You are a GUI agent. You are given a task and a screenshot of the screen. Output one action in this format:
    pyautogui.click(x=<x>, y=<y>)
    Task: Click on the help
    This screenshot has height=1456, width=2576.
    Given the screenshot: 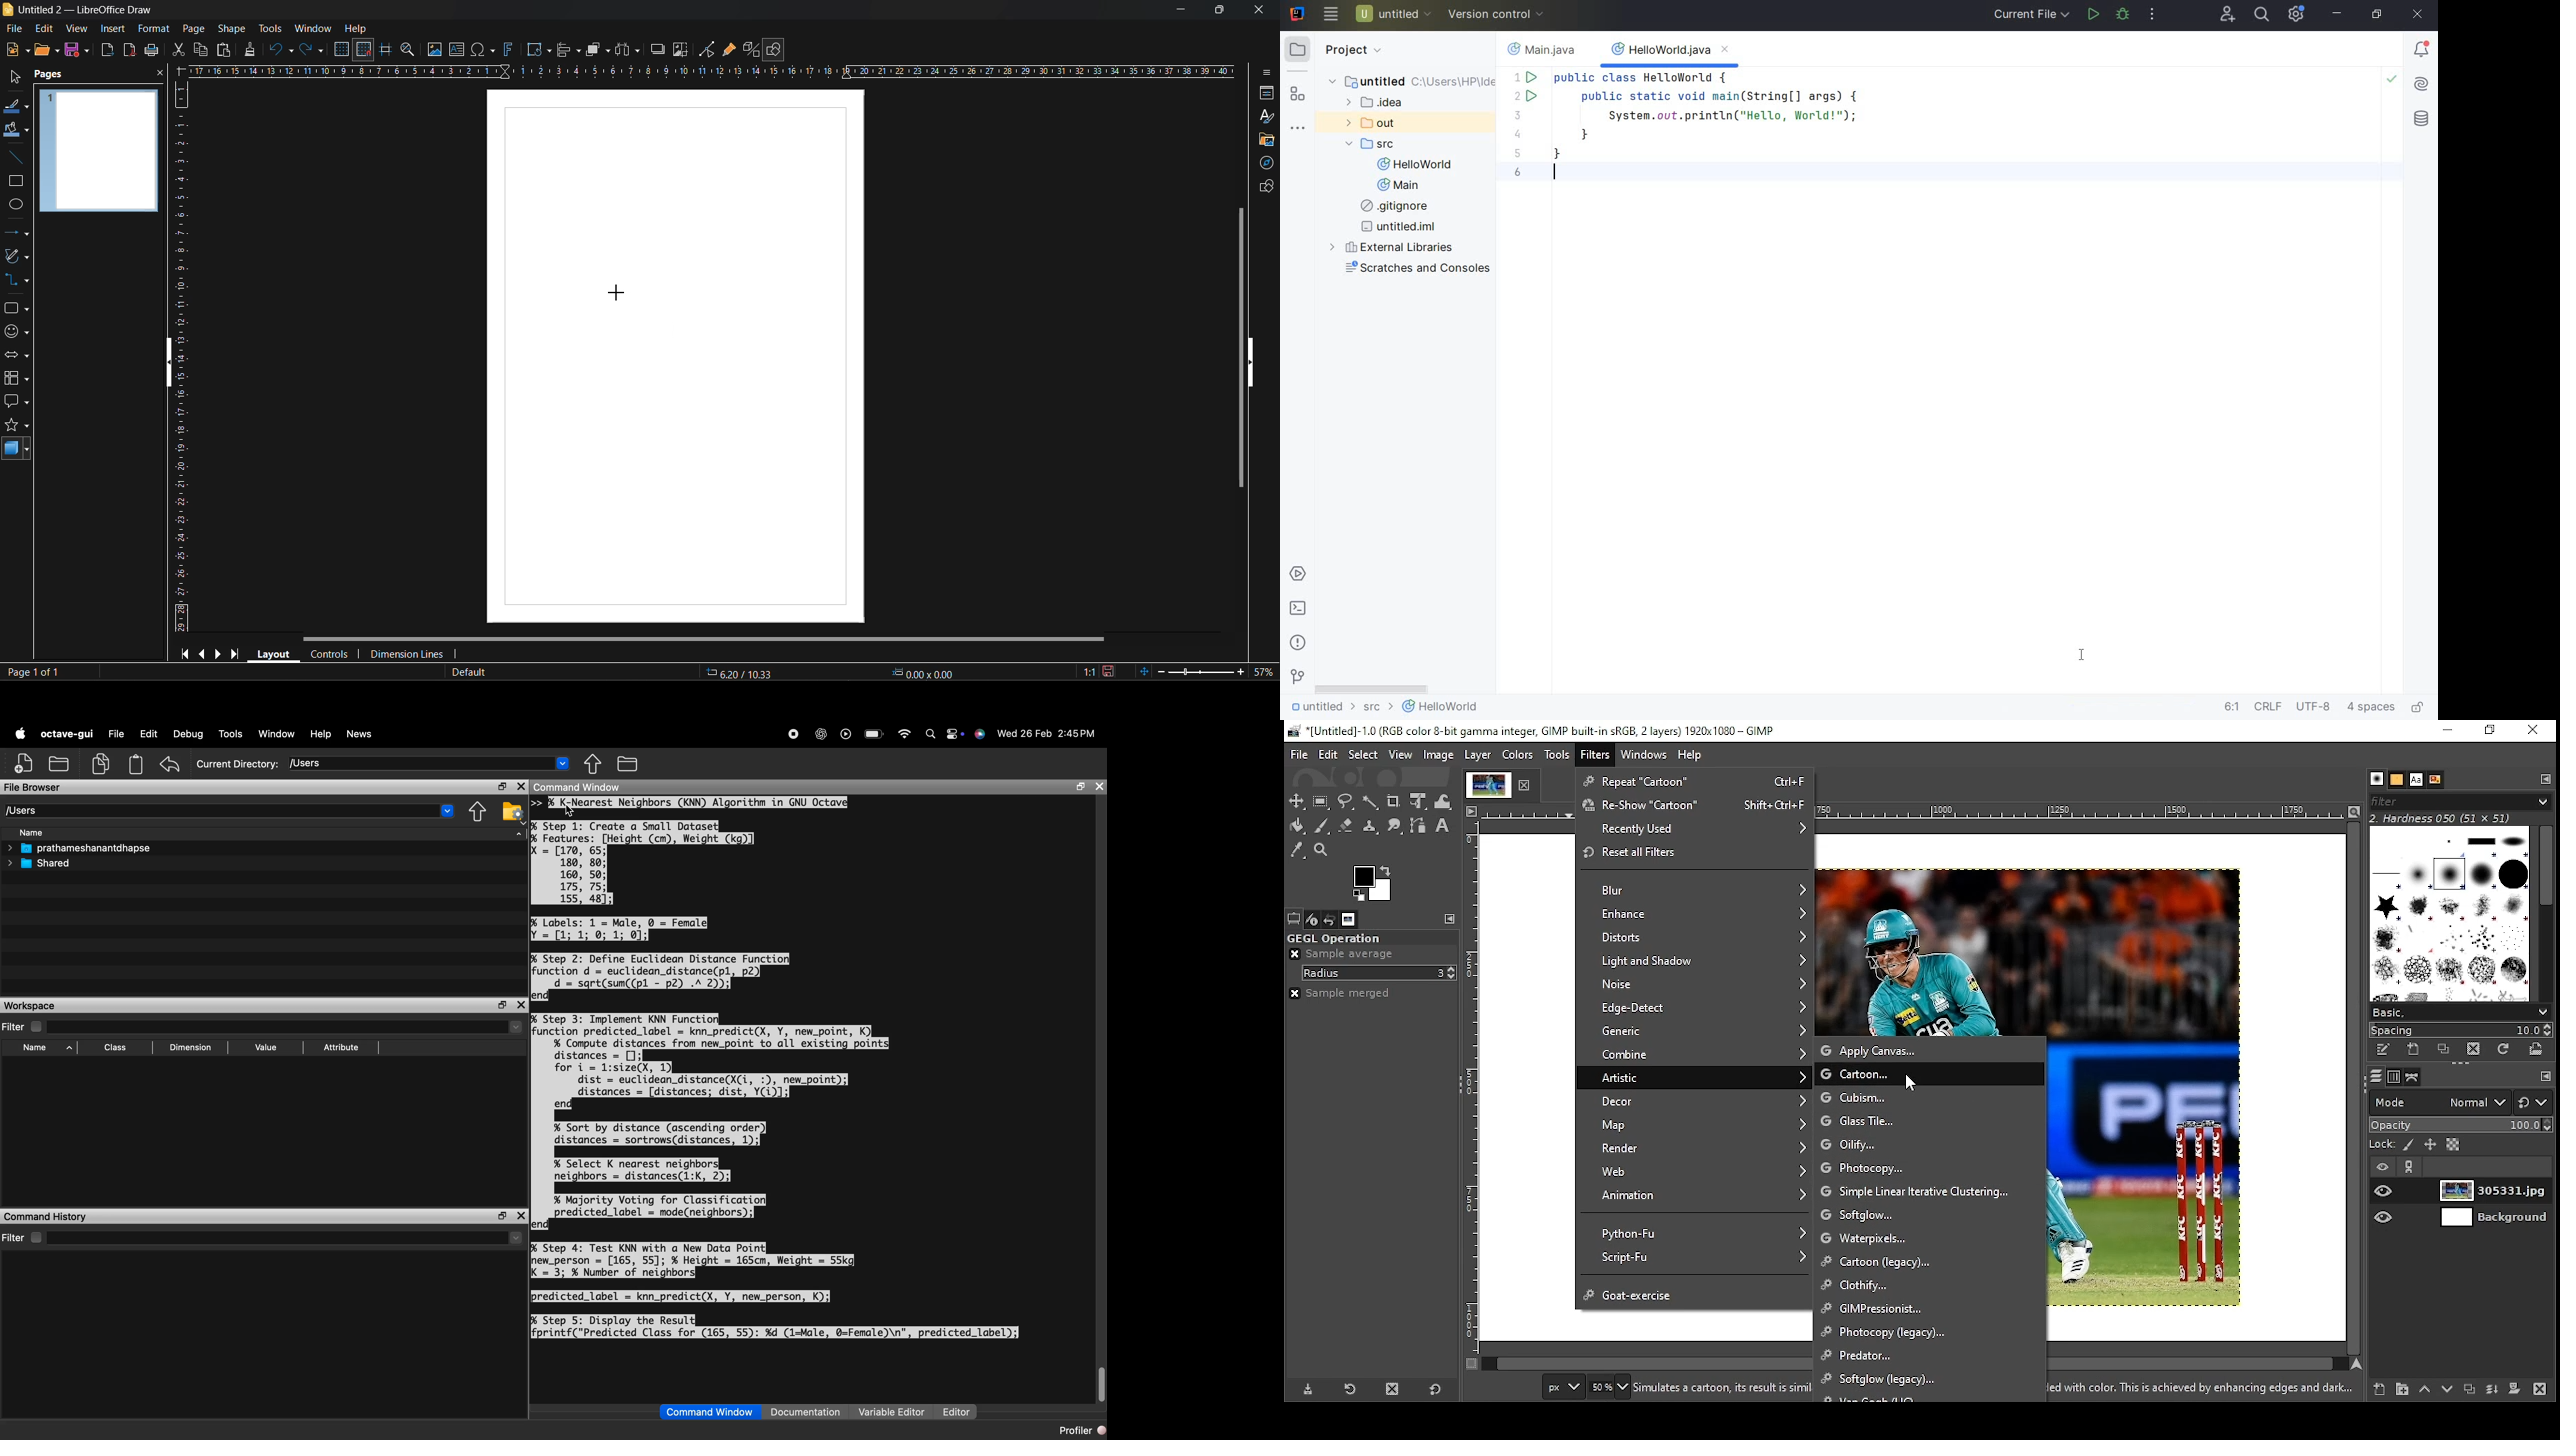 What is the action you would take?
    pyautogui.click(x=1692, y=755)
    